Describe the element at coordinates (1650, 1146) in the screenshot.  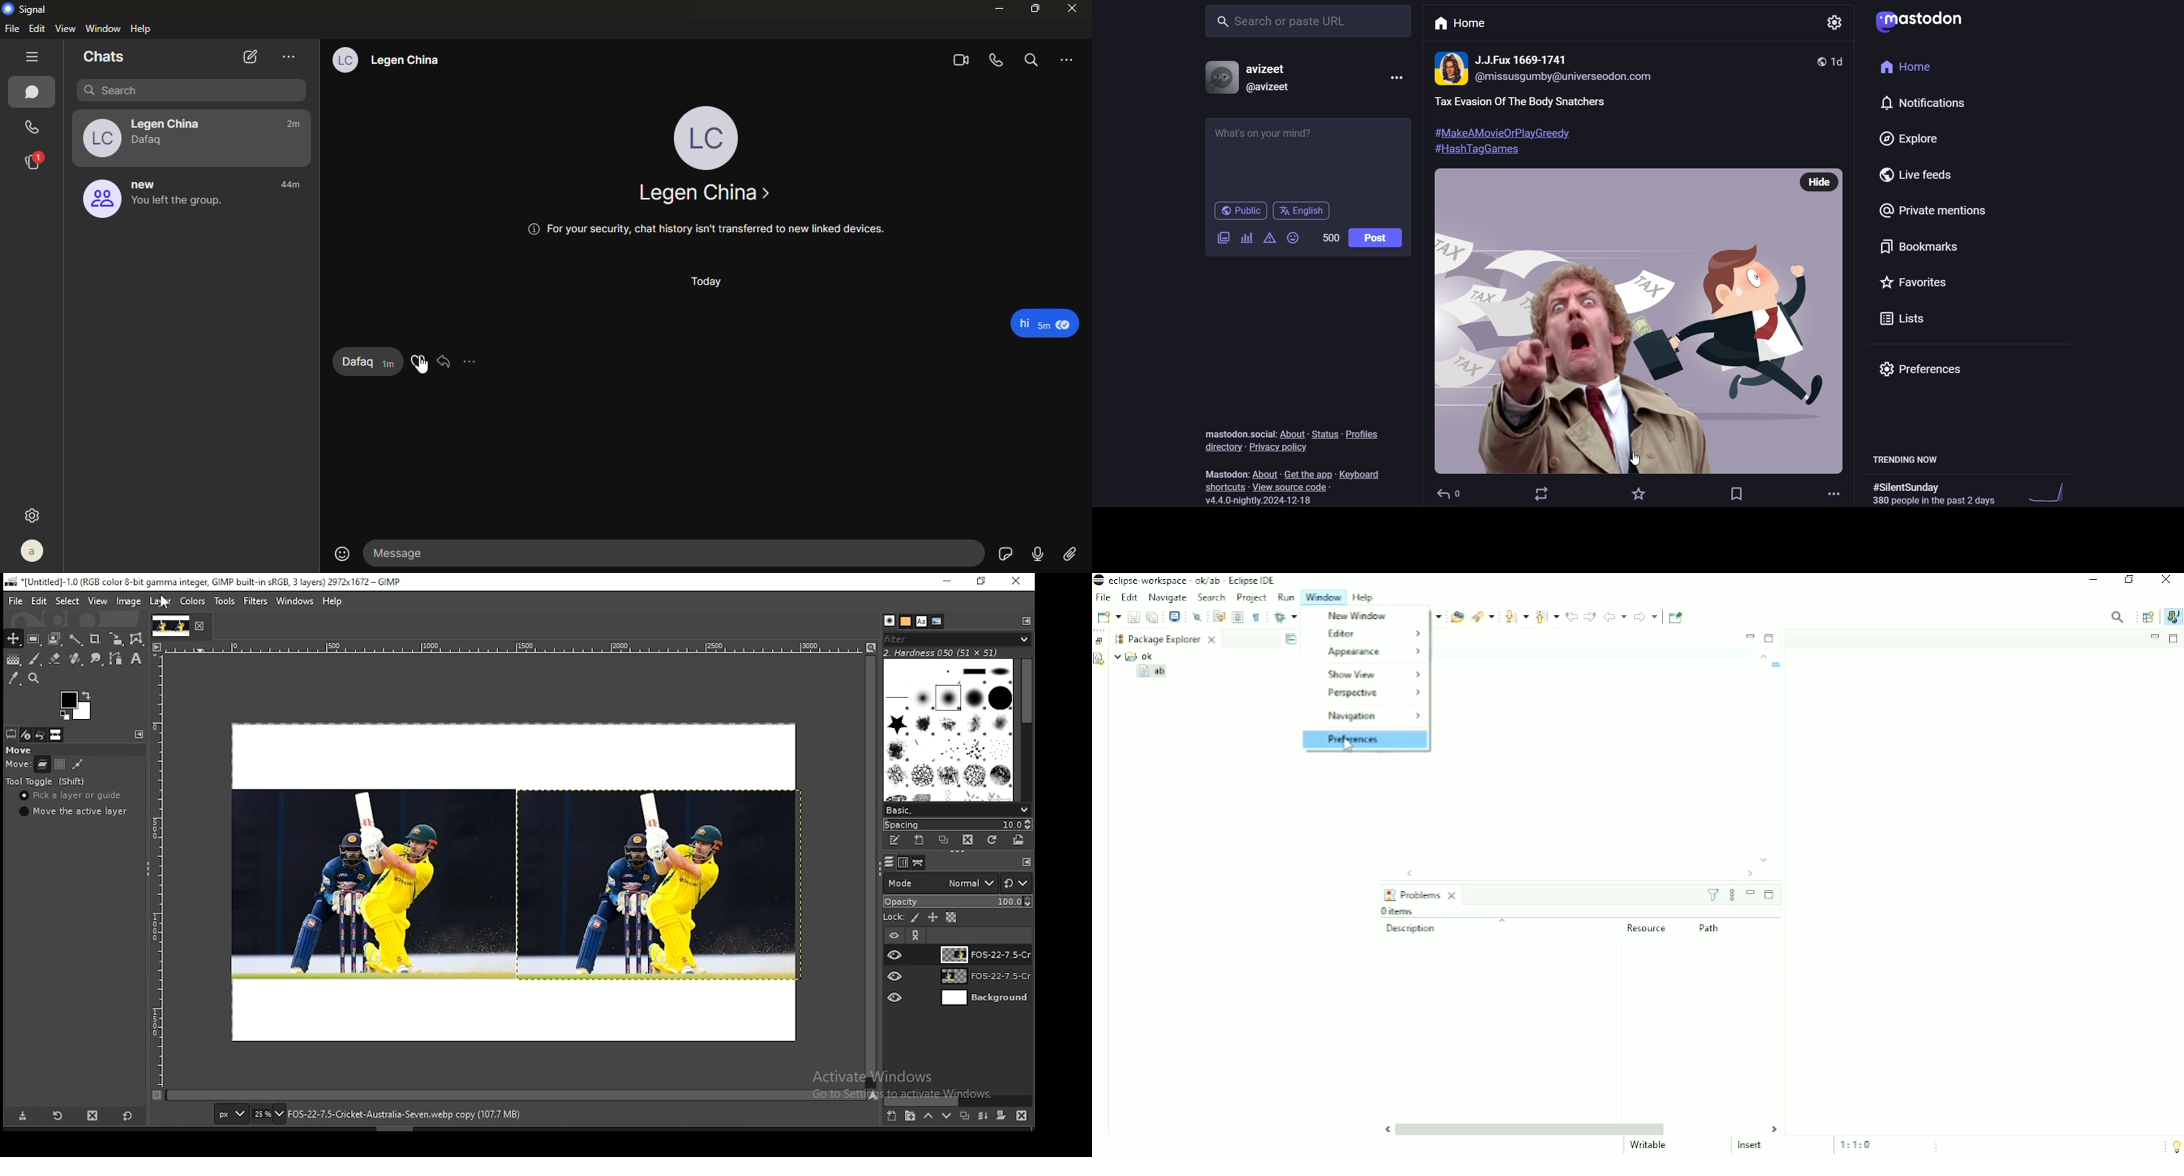
I see `Writable` at that location.